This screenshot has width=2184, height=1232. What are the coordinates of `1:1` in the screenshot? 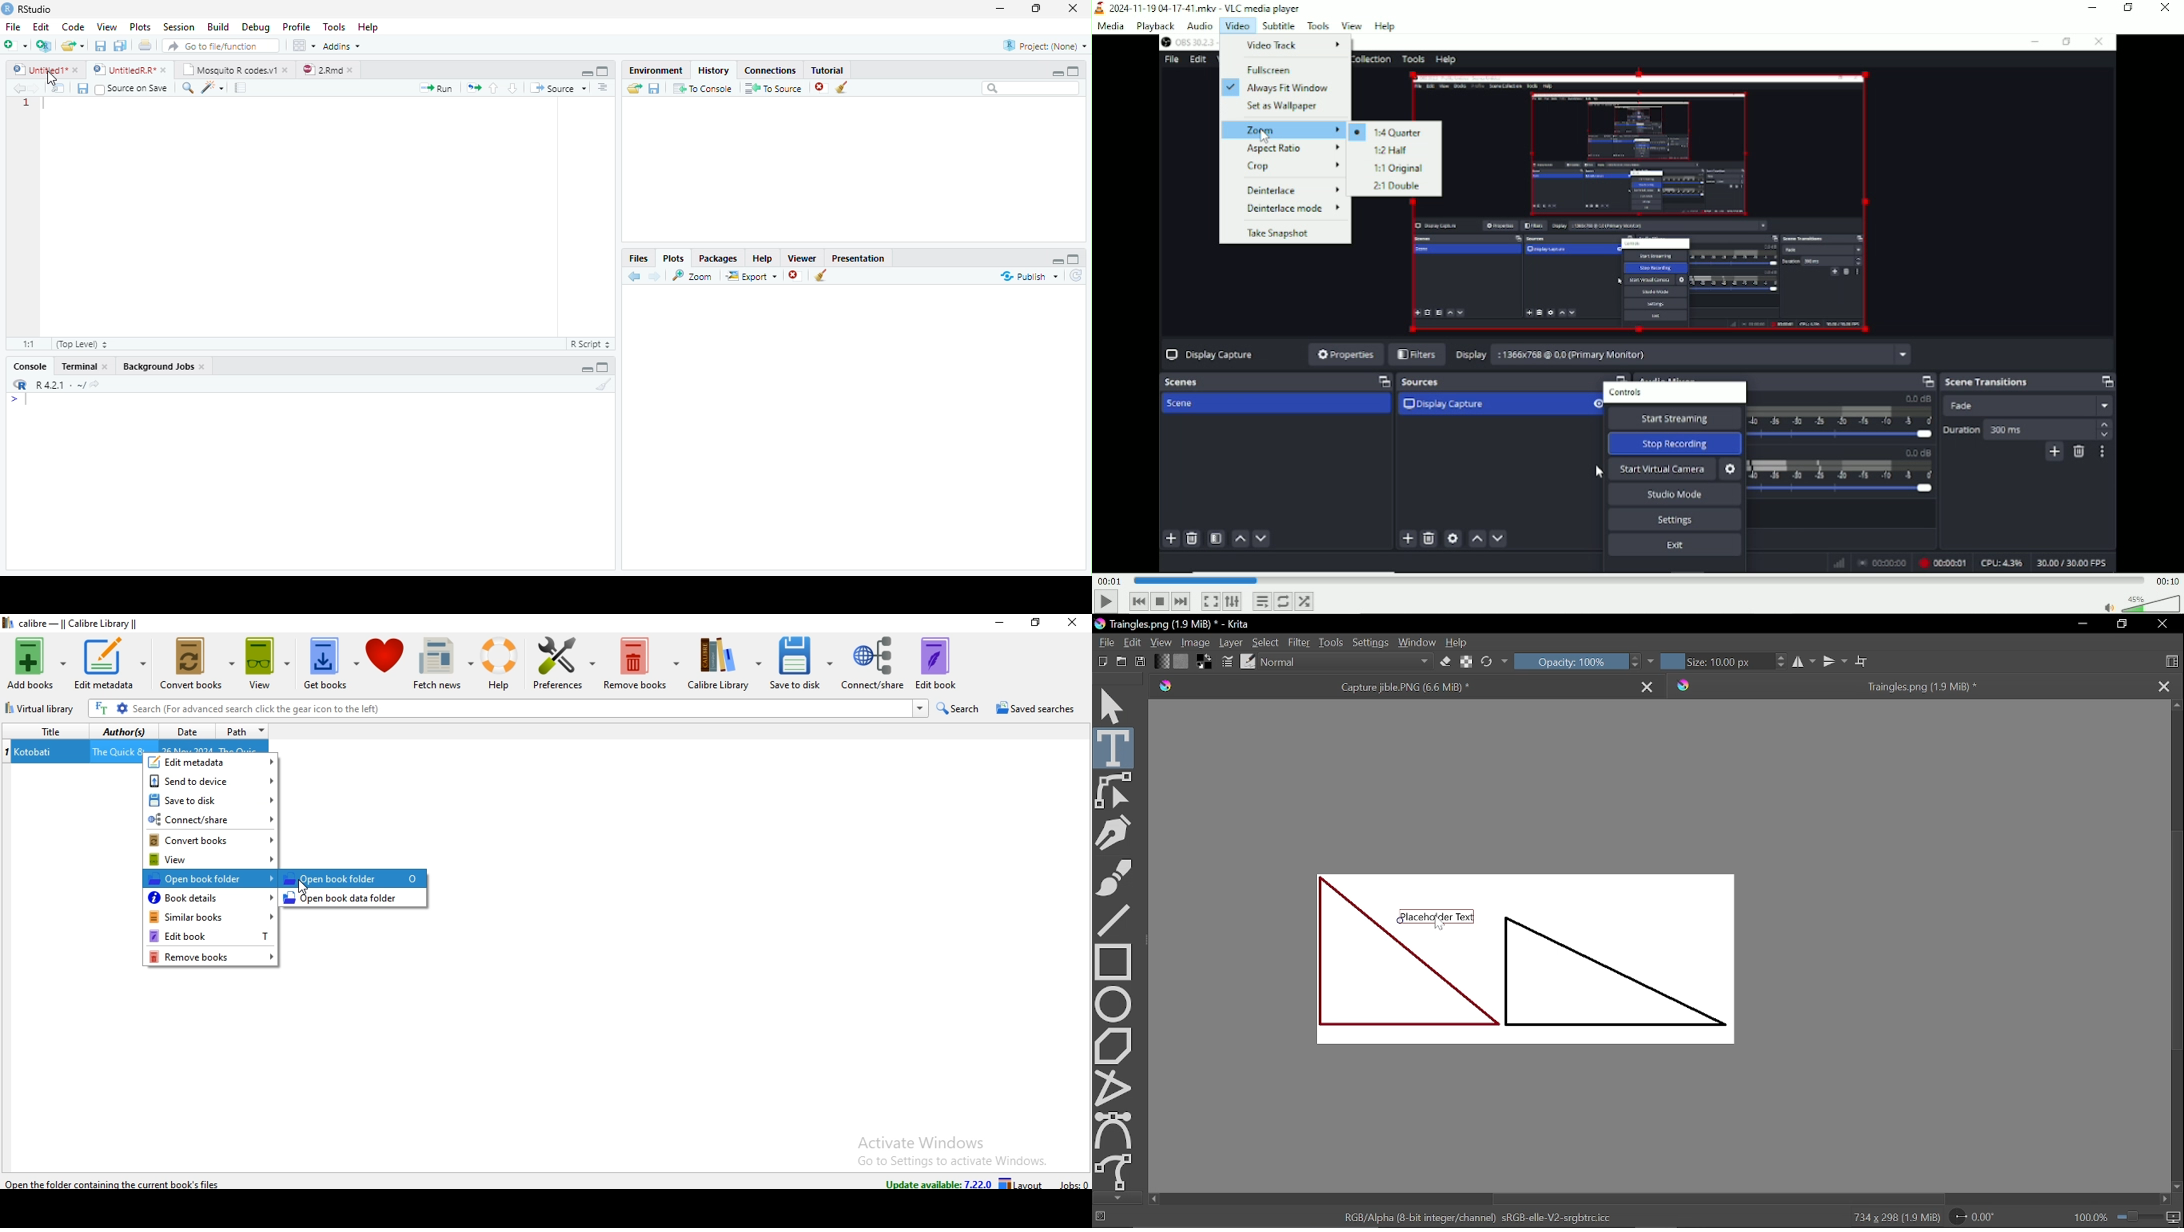 It's located at (27, 344).